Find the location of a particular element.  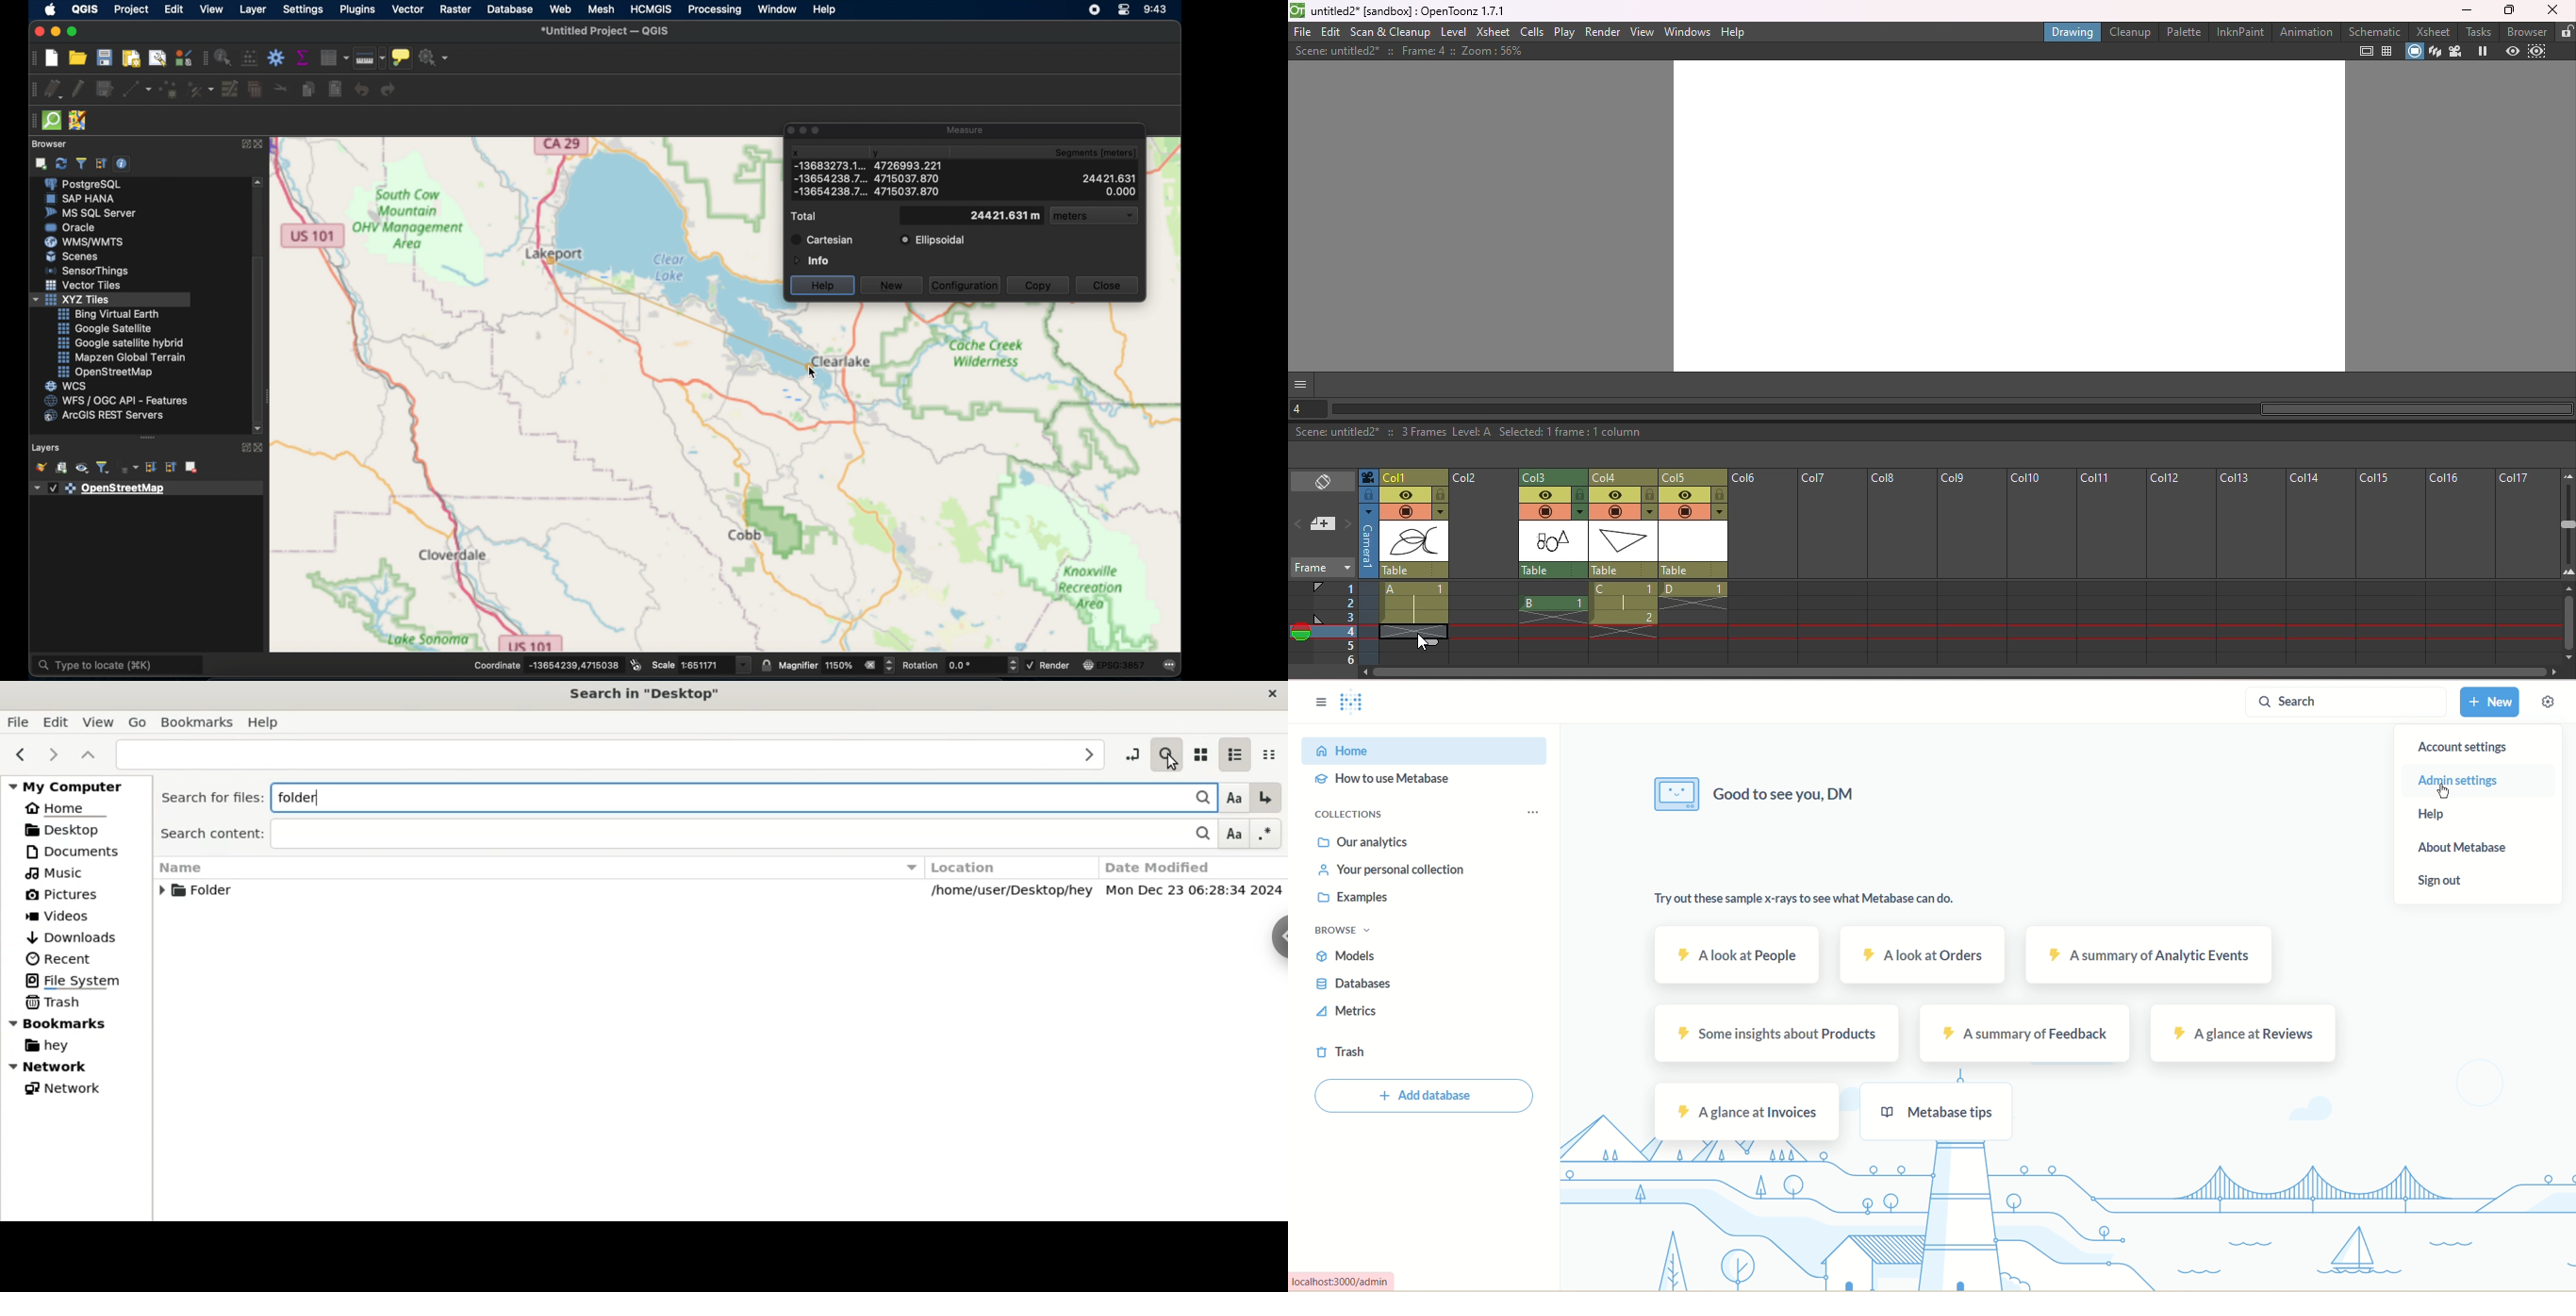

enable/disable properties widget is located at coordinates (122, 164).